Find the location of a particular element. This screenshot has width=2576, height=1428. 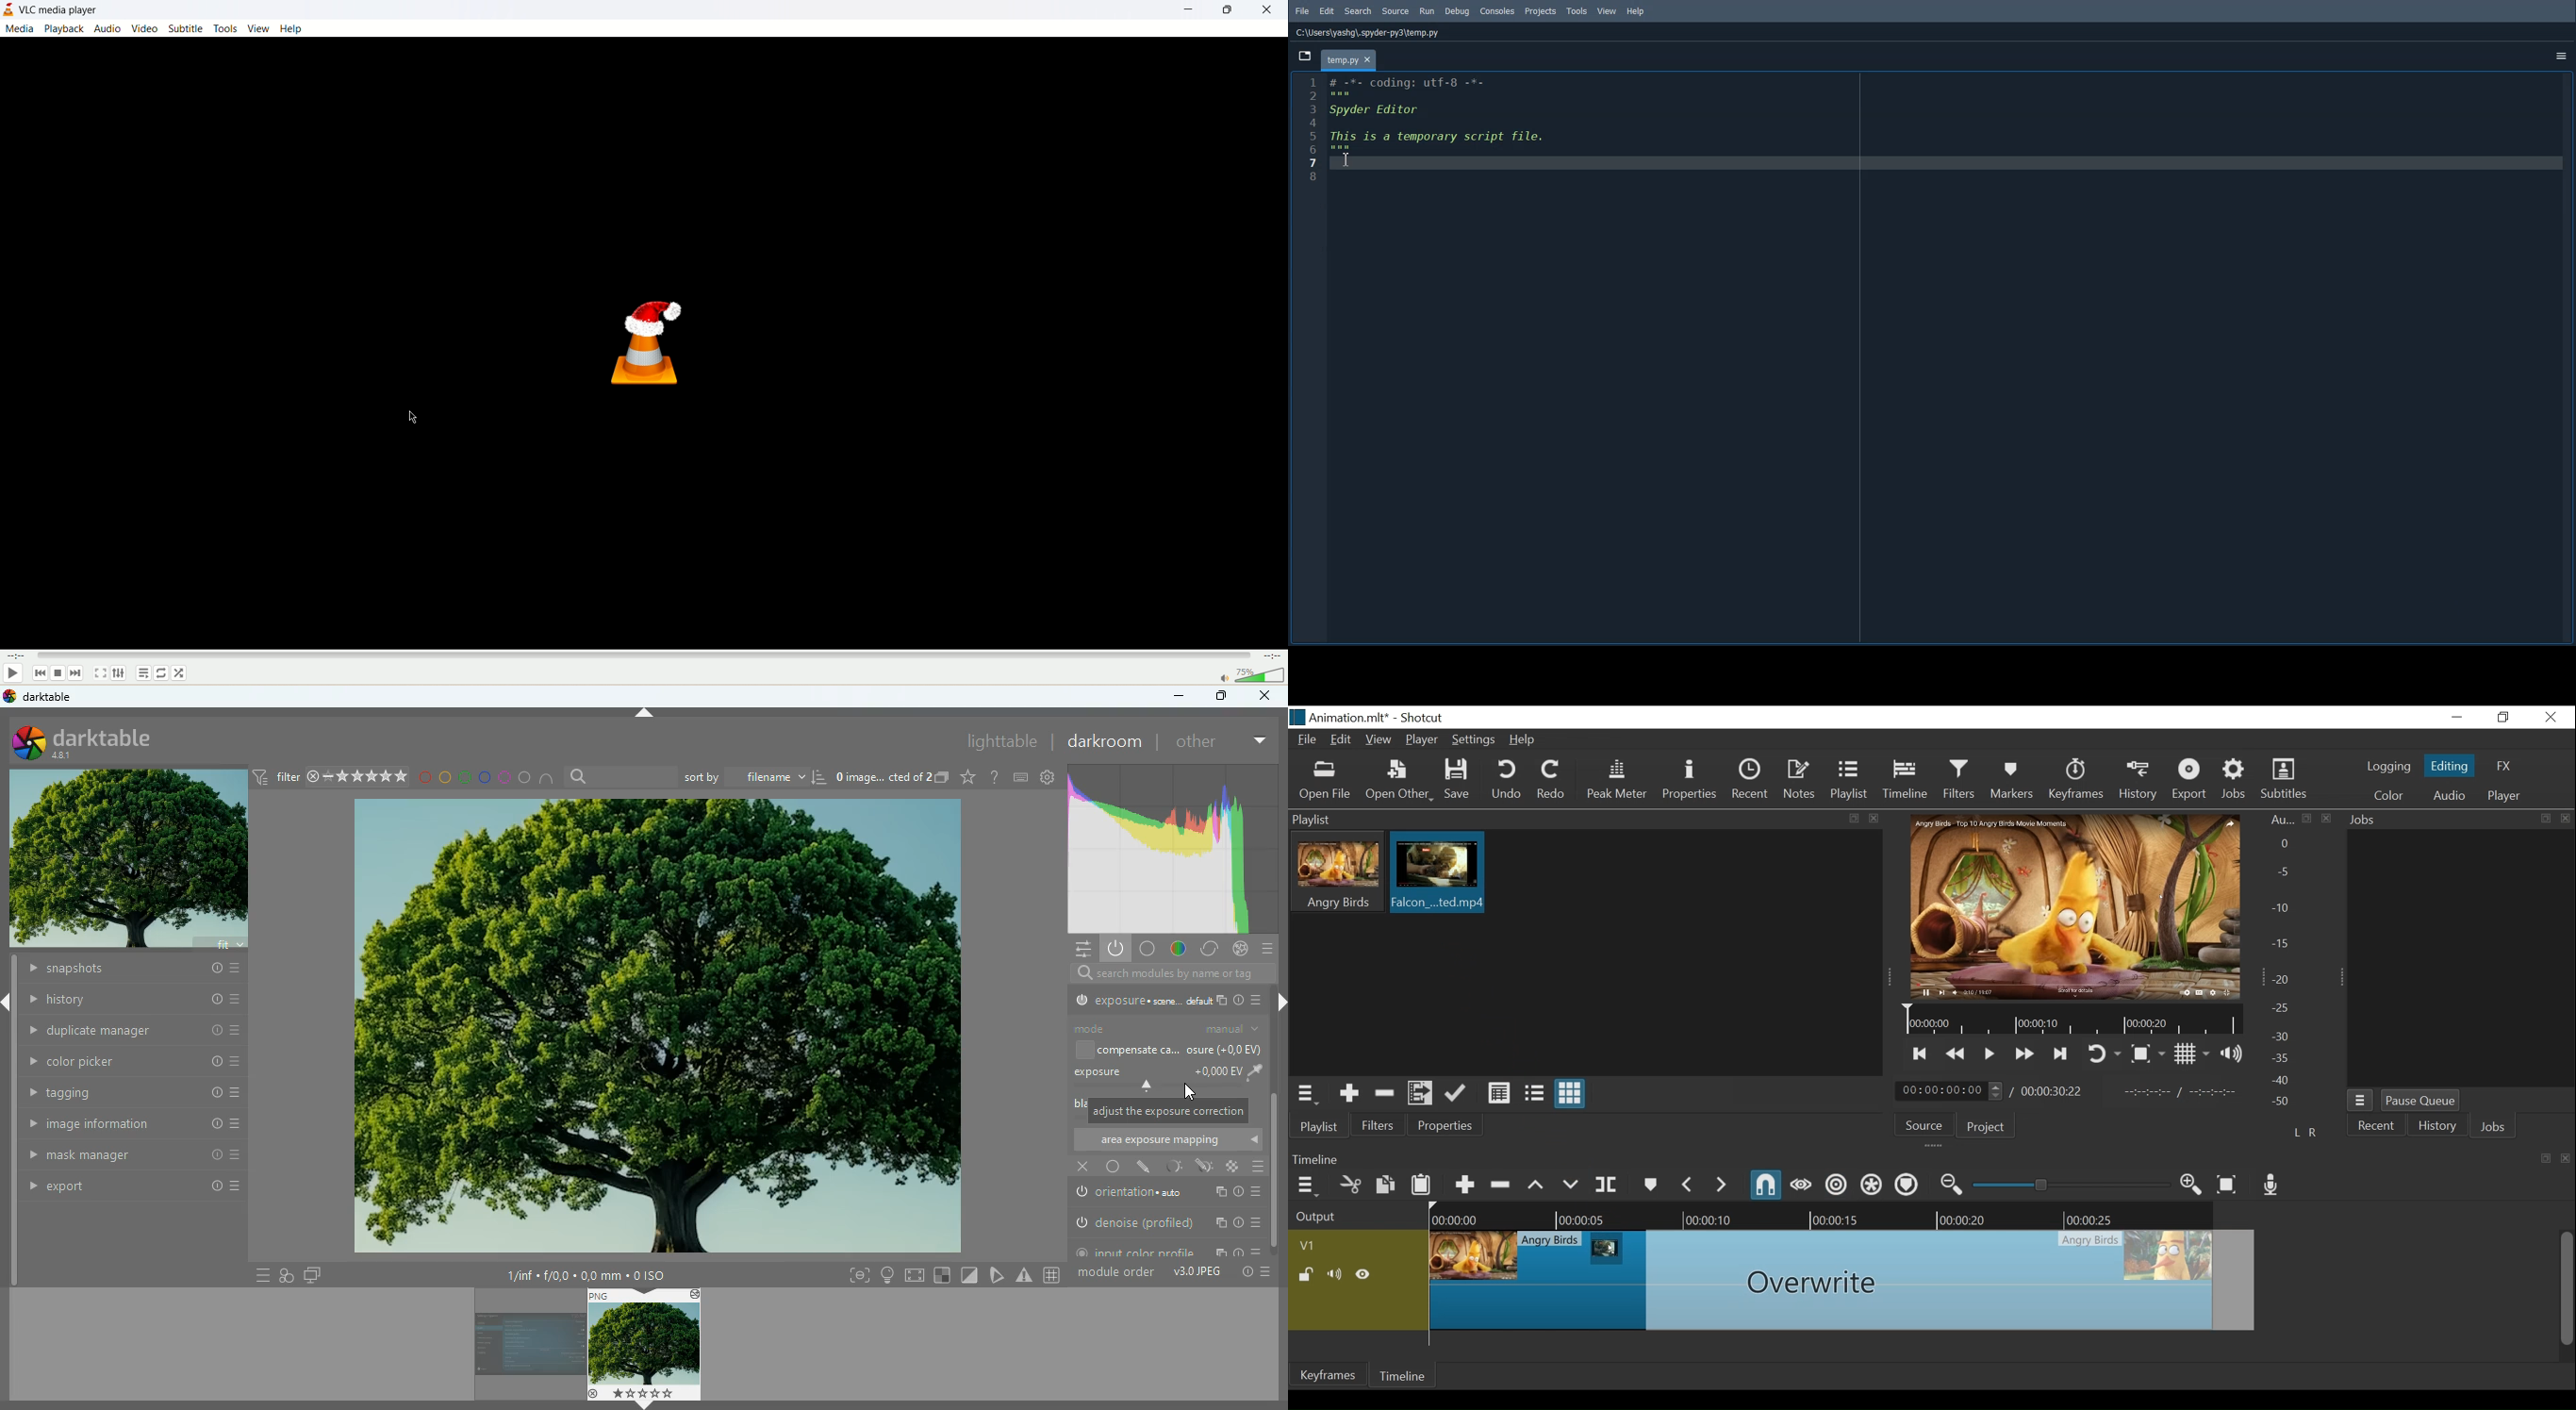

minimize is located at coordinates (1180, 698).